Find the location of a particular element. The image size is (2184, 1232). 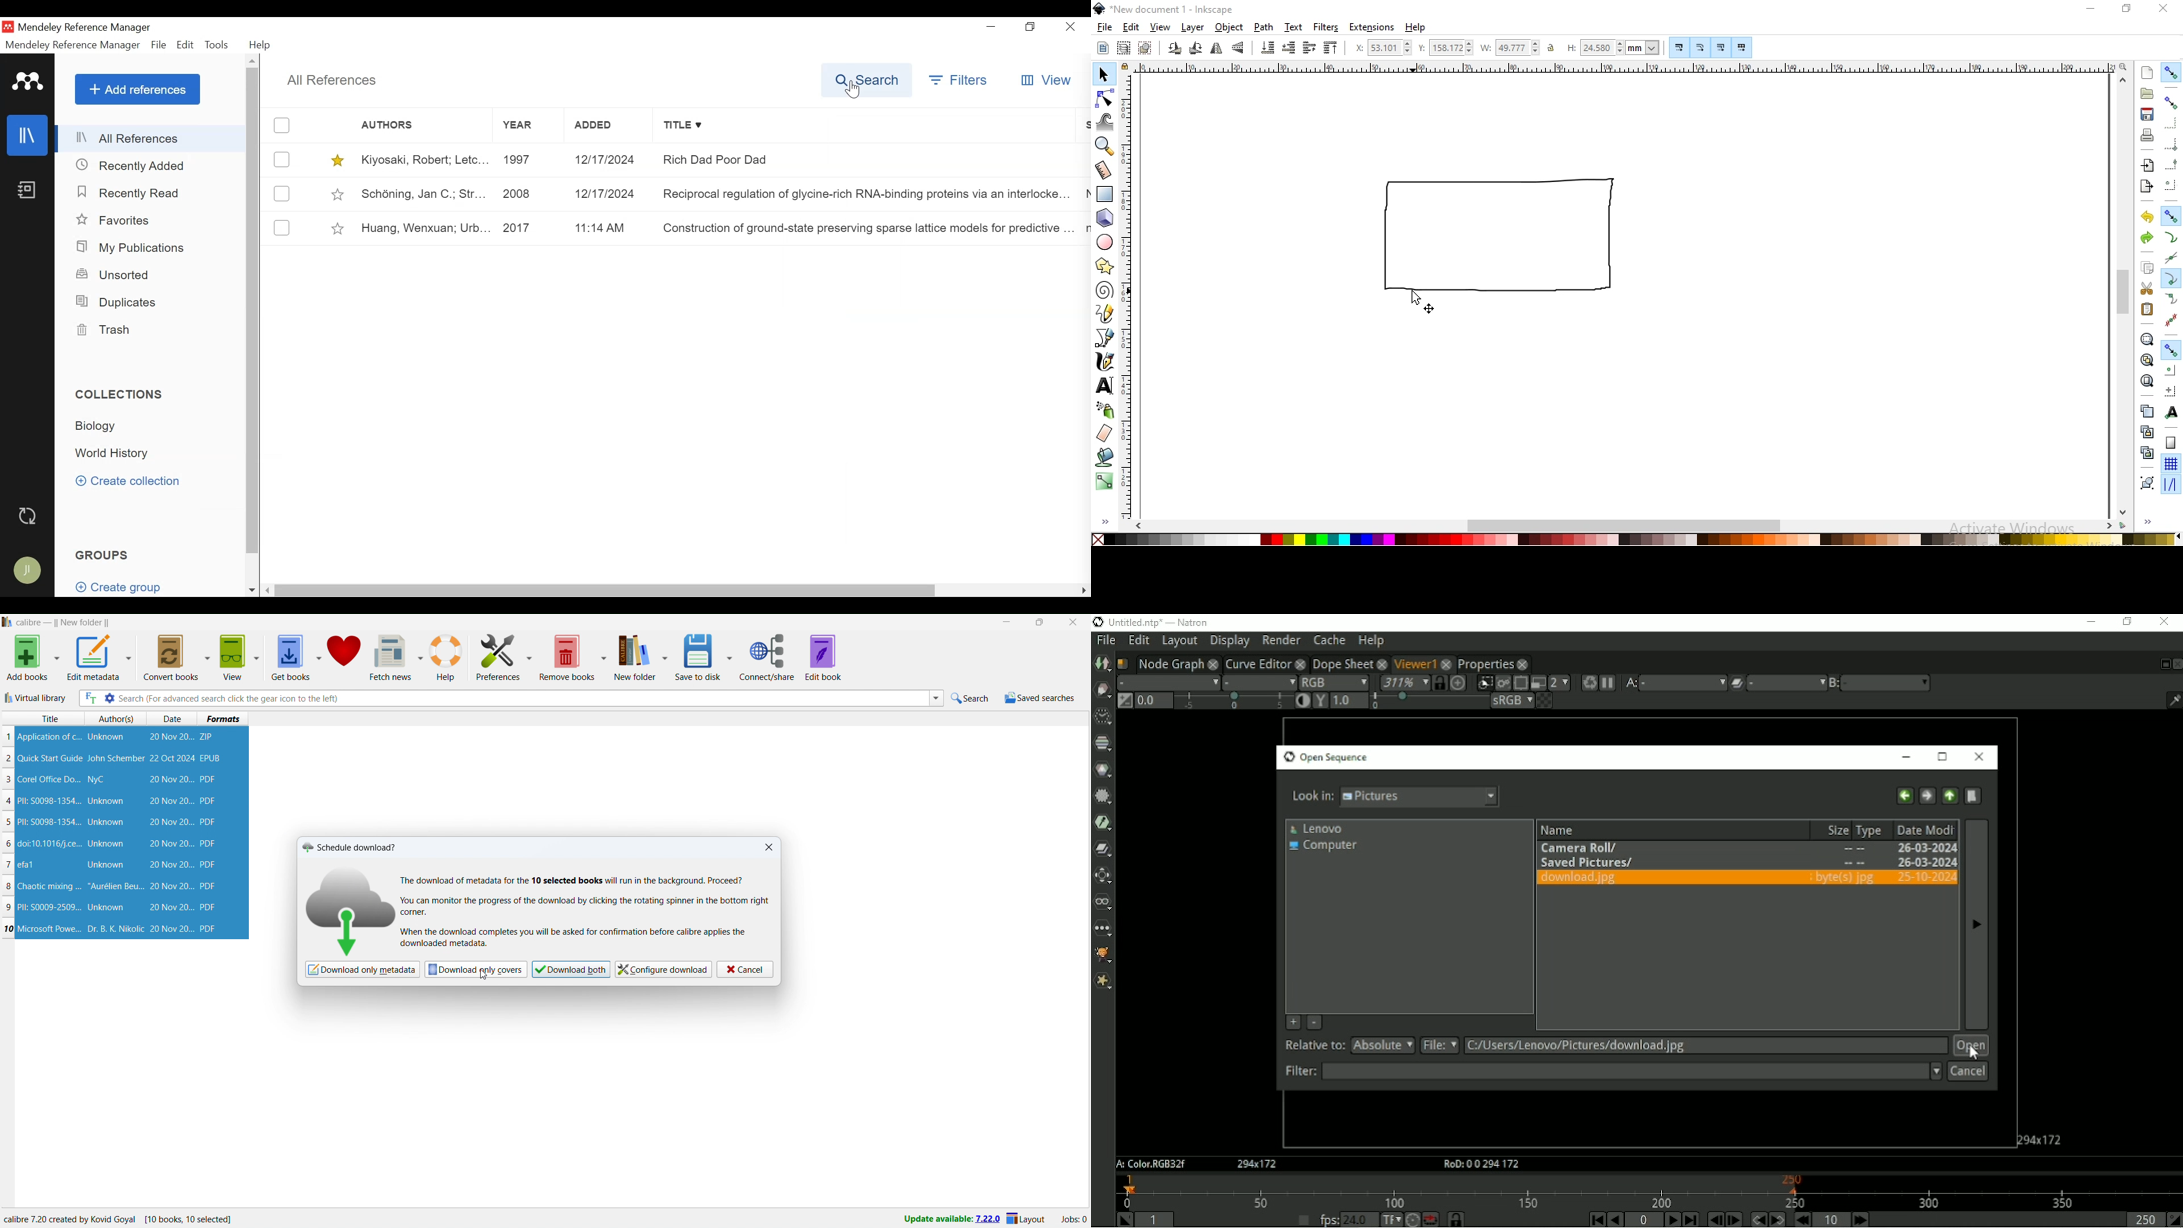

group objects is located at coordinates (2147, 483).